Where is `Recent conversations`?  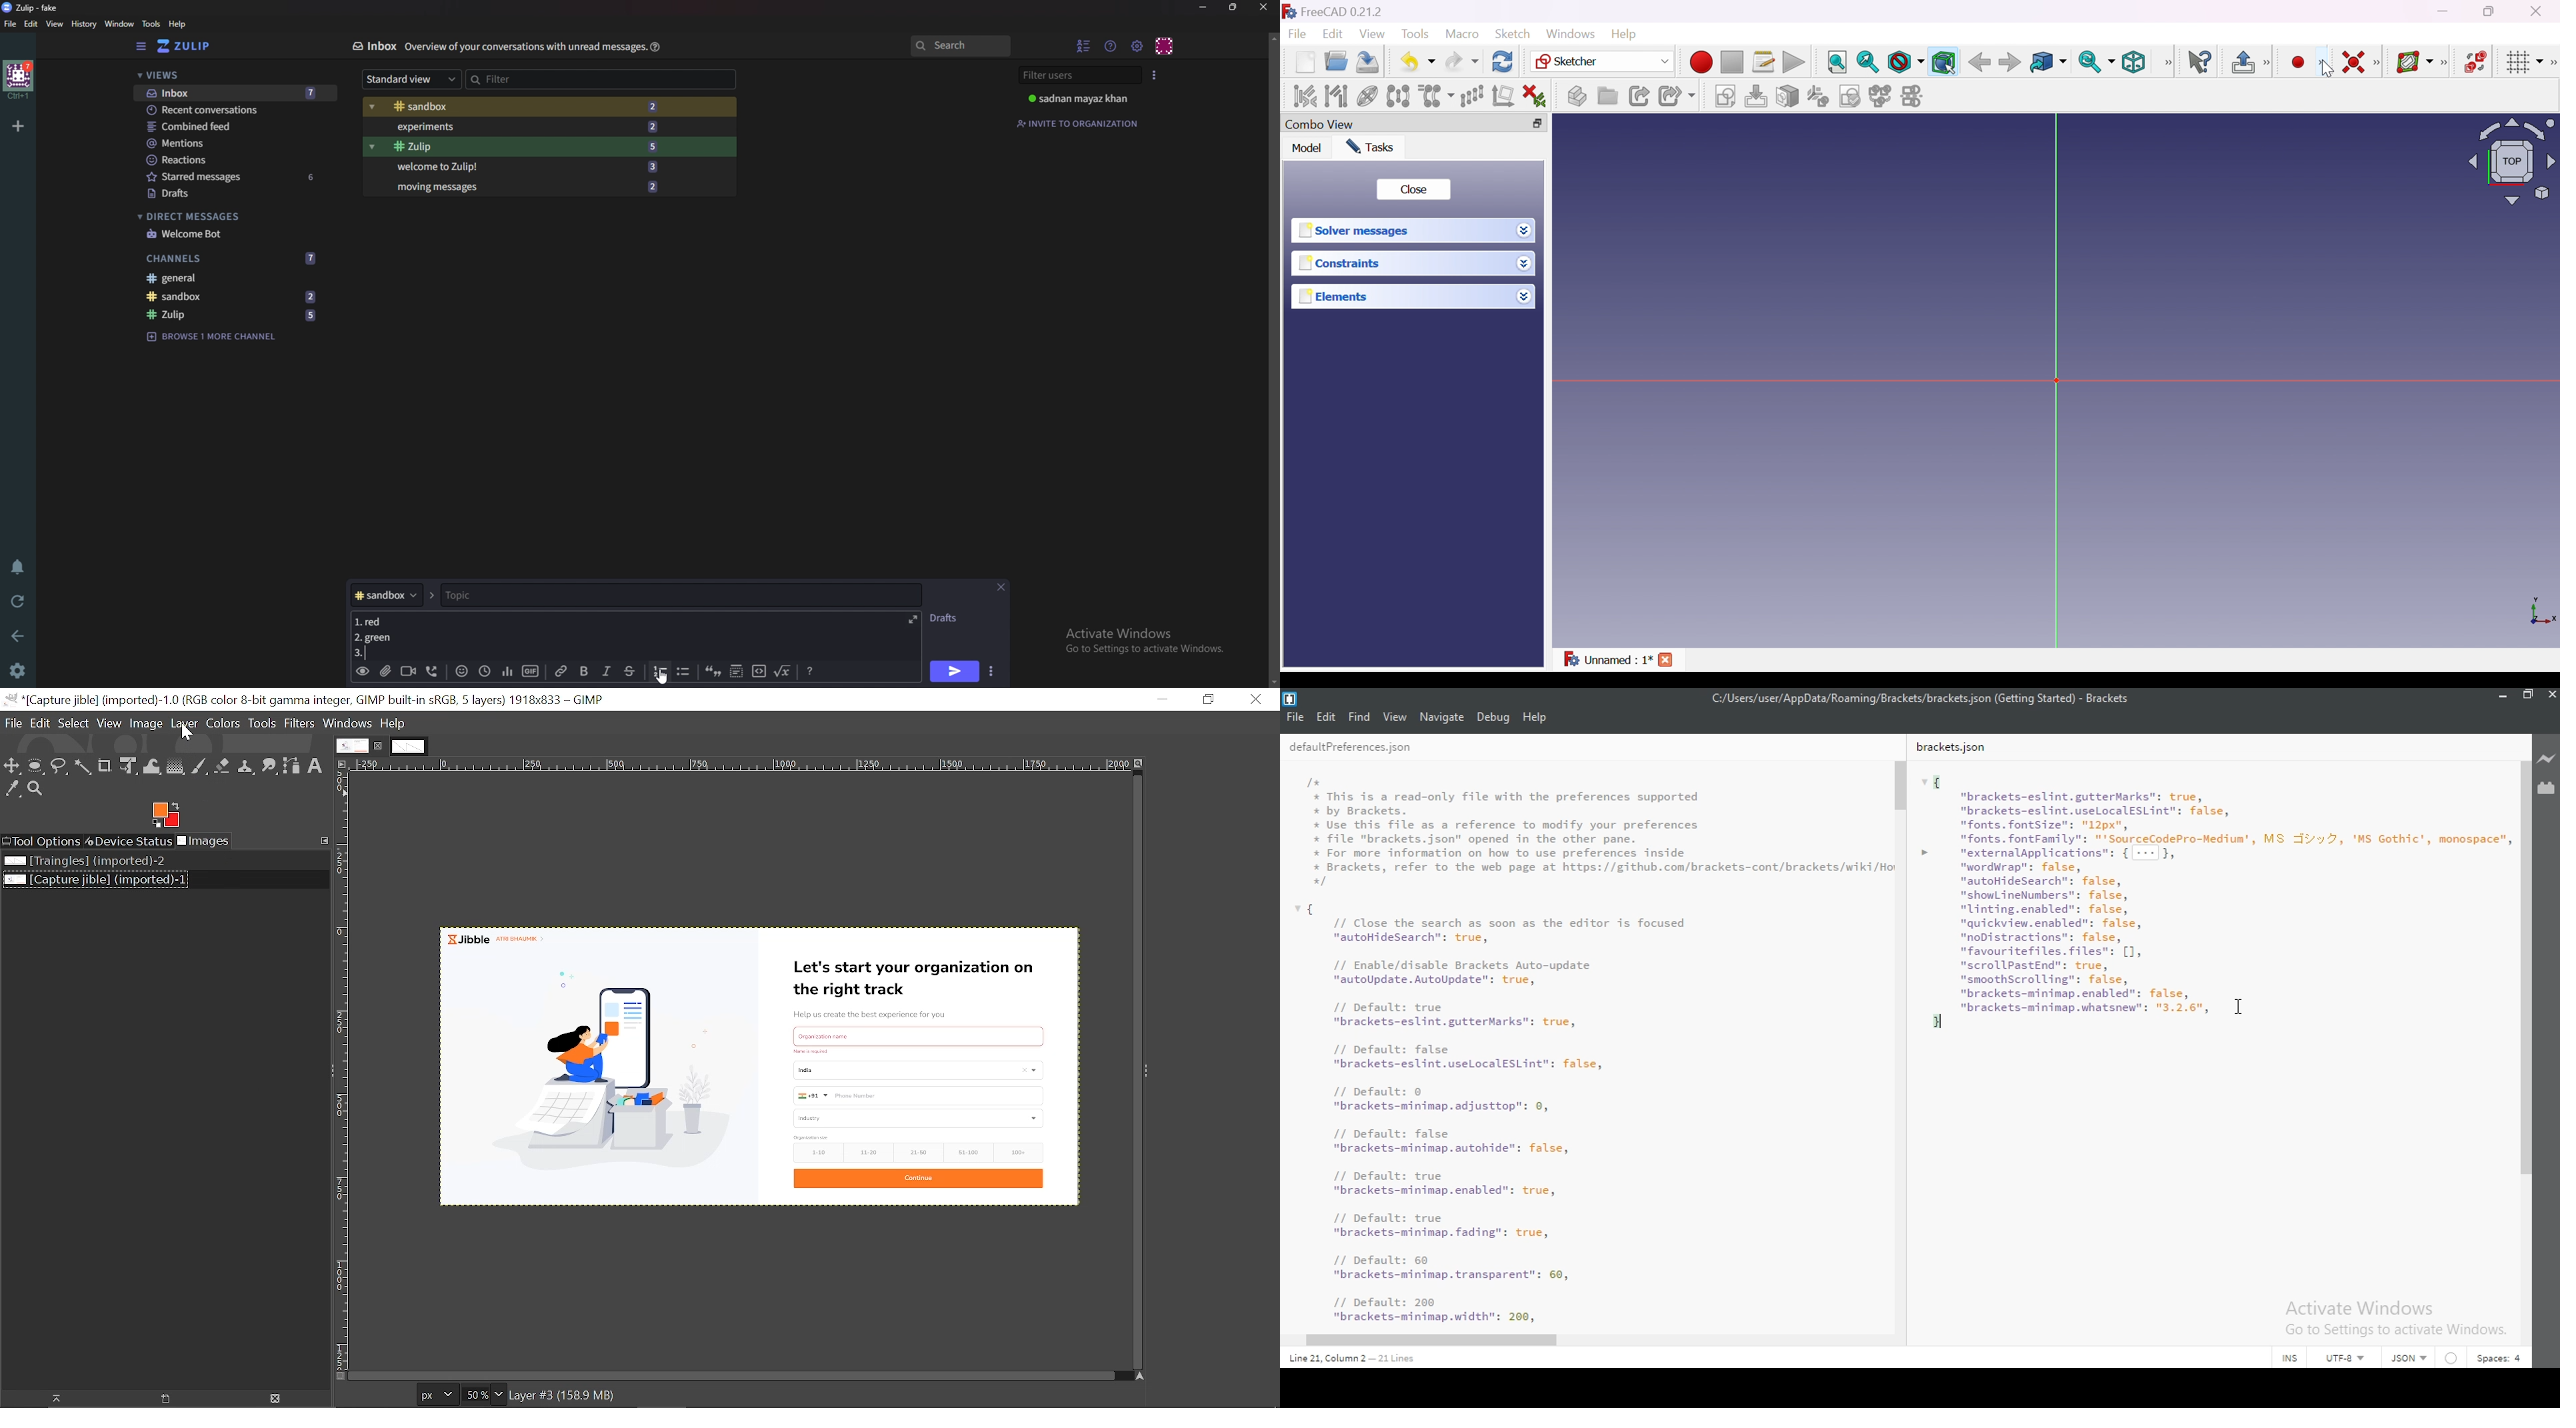 Recent conversations is located at coordinates (235, 111).